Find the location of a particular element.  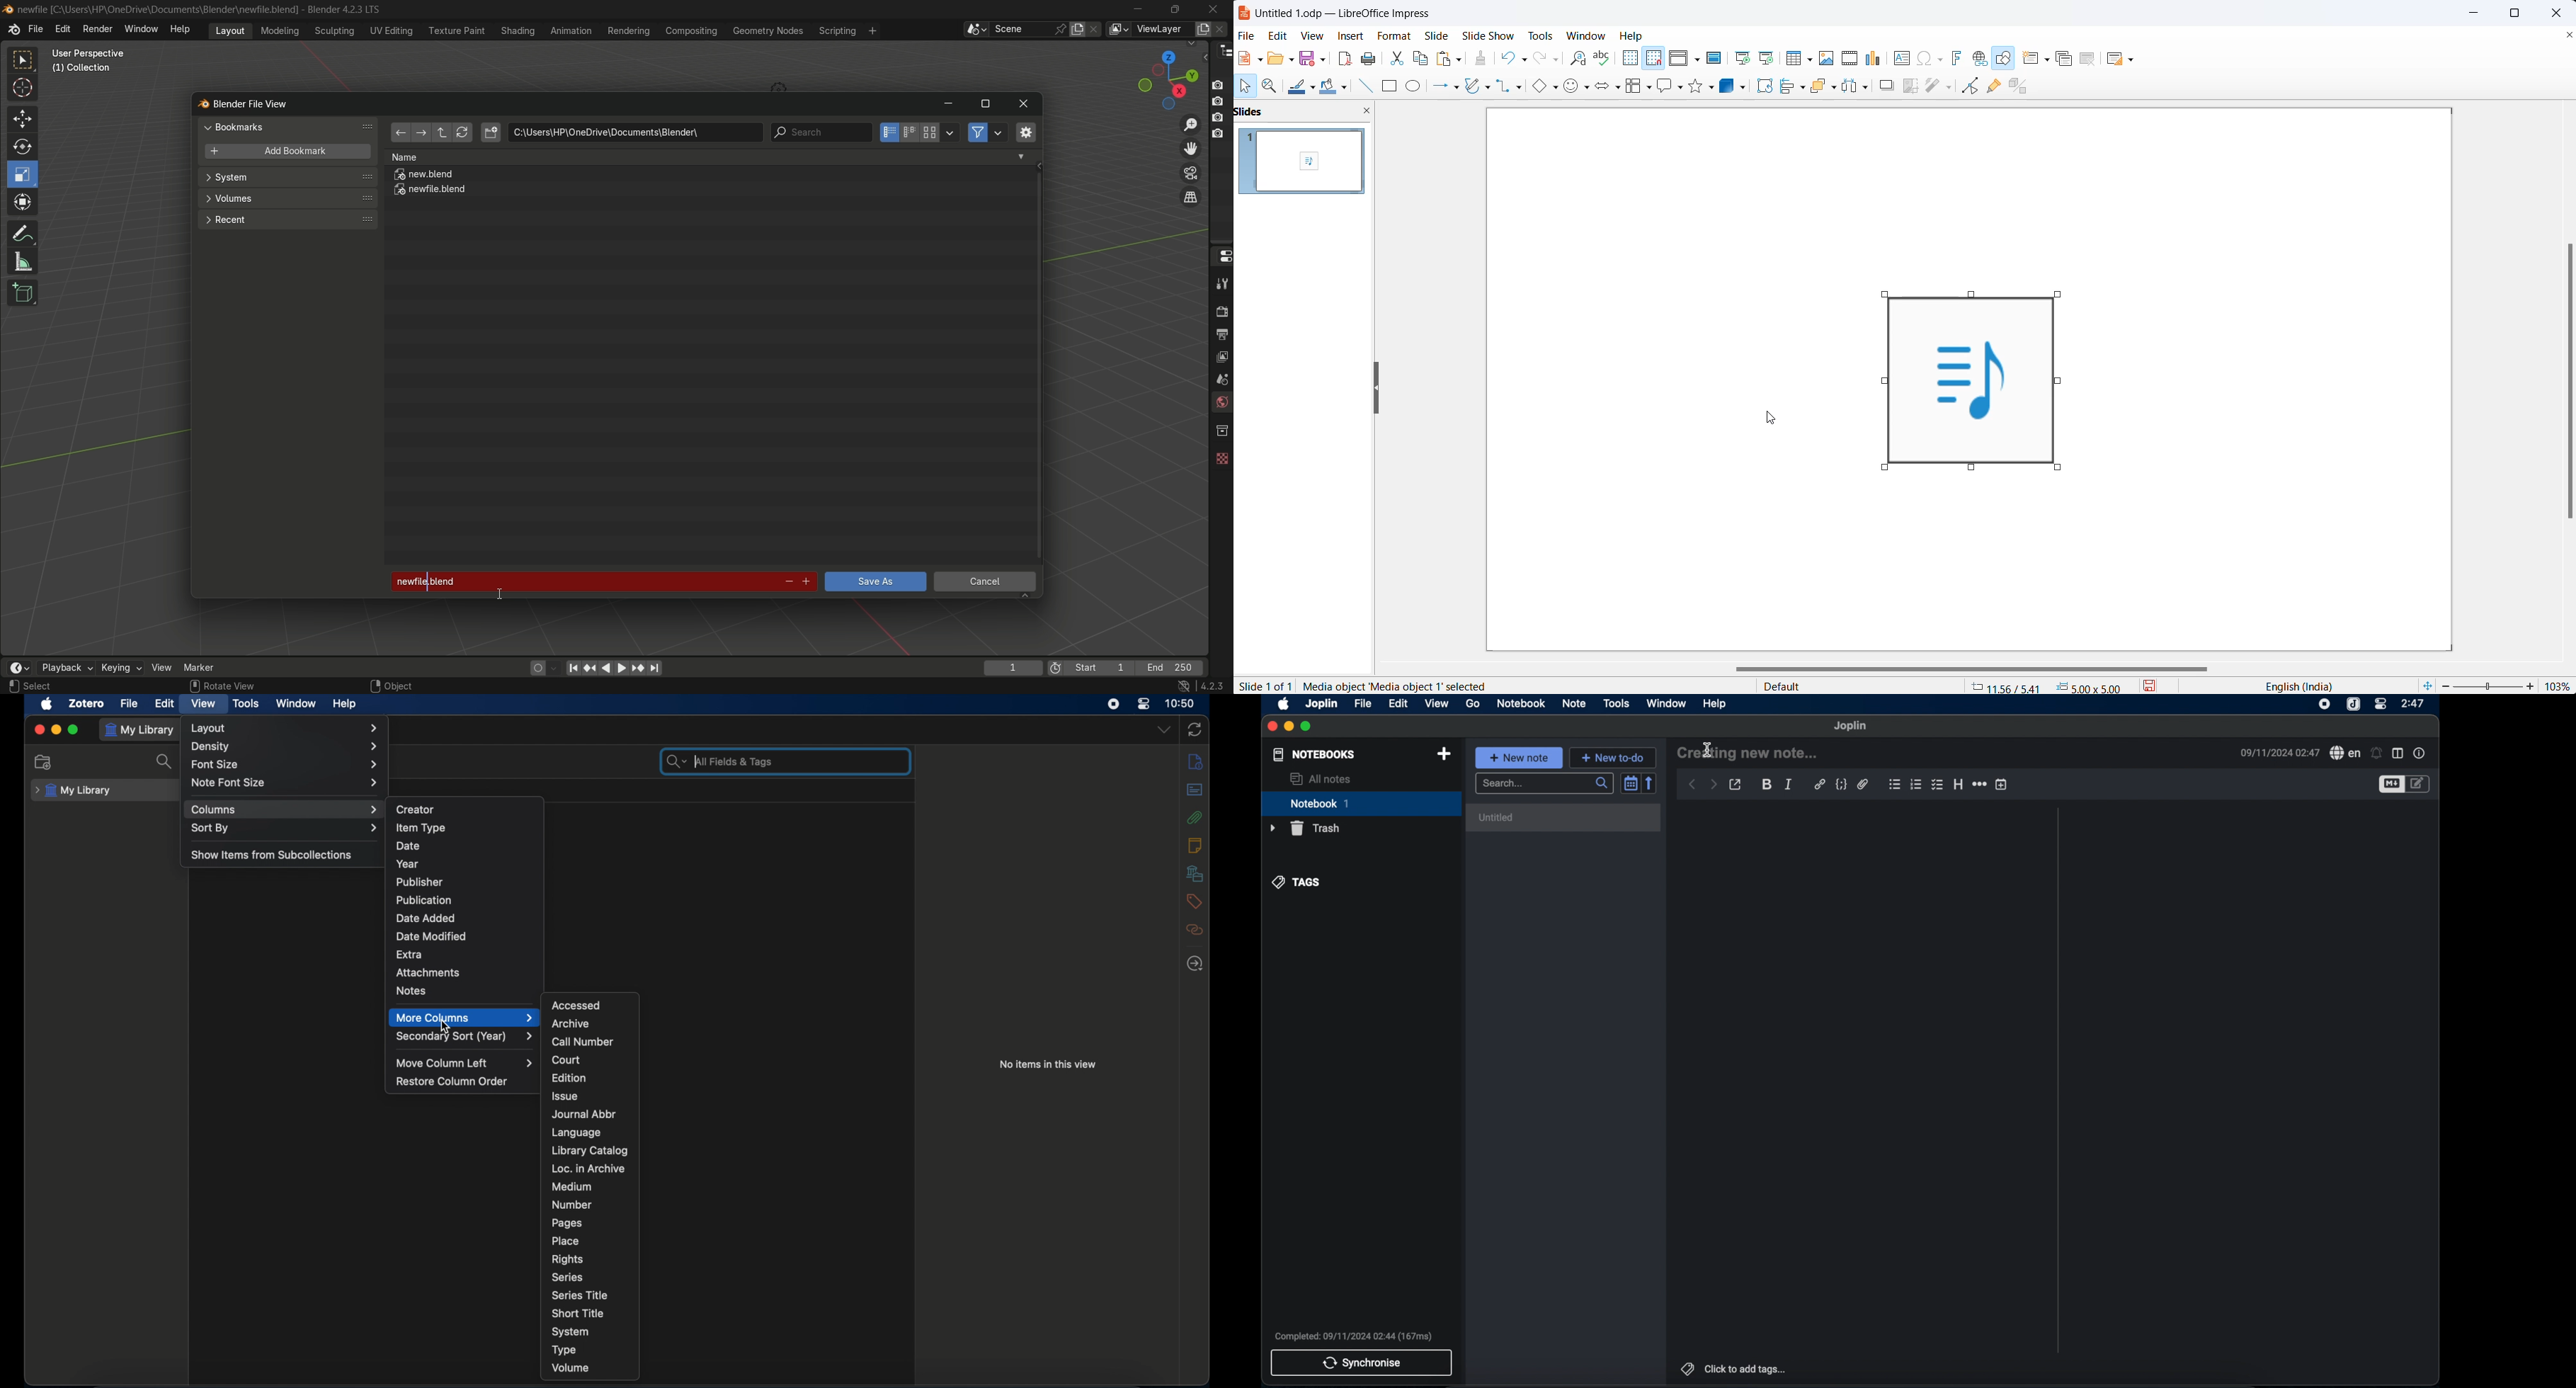

date added is located at coordinates (425, 918).